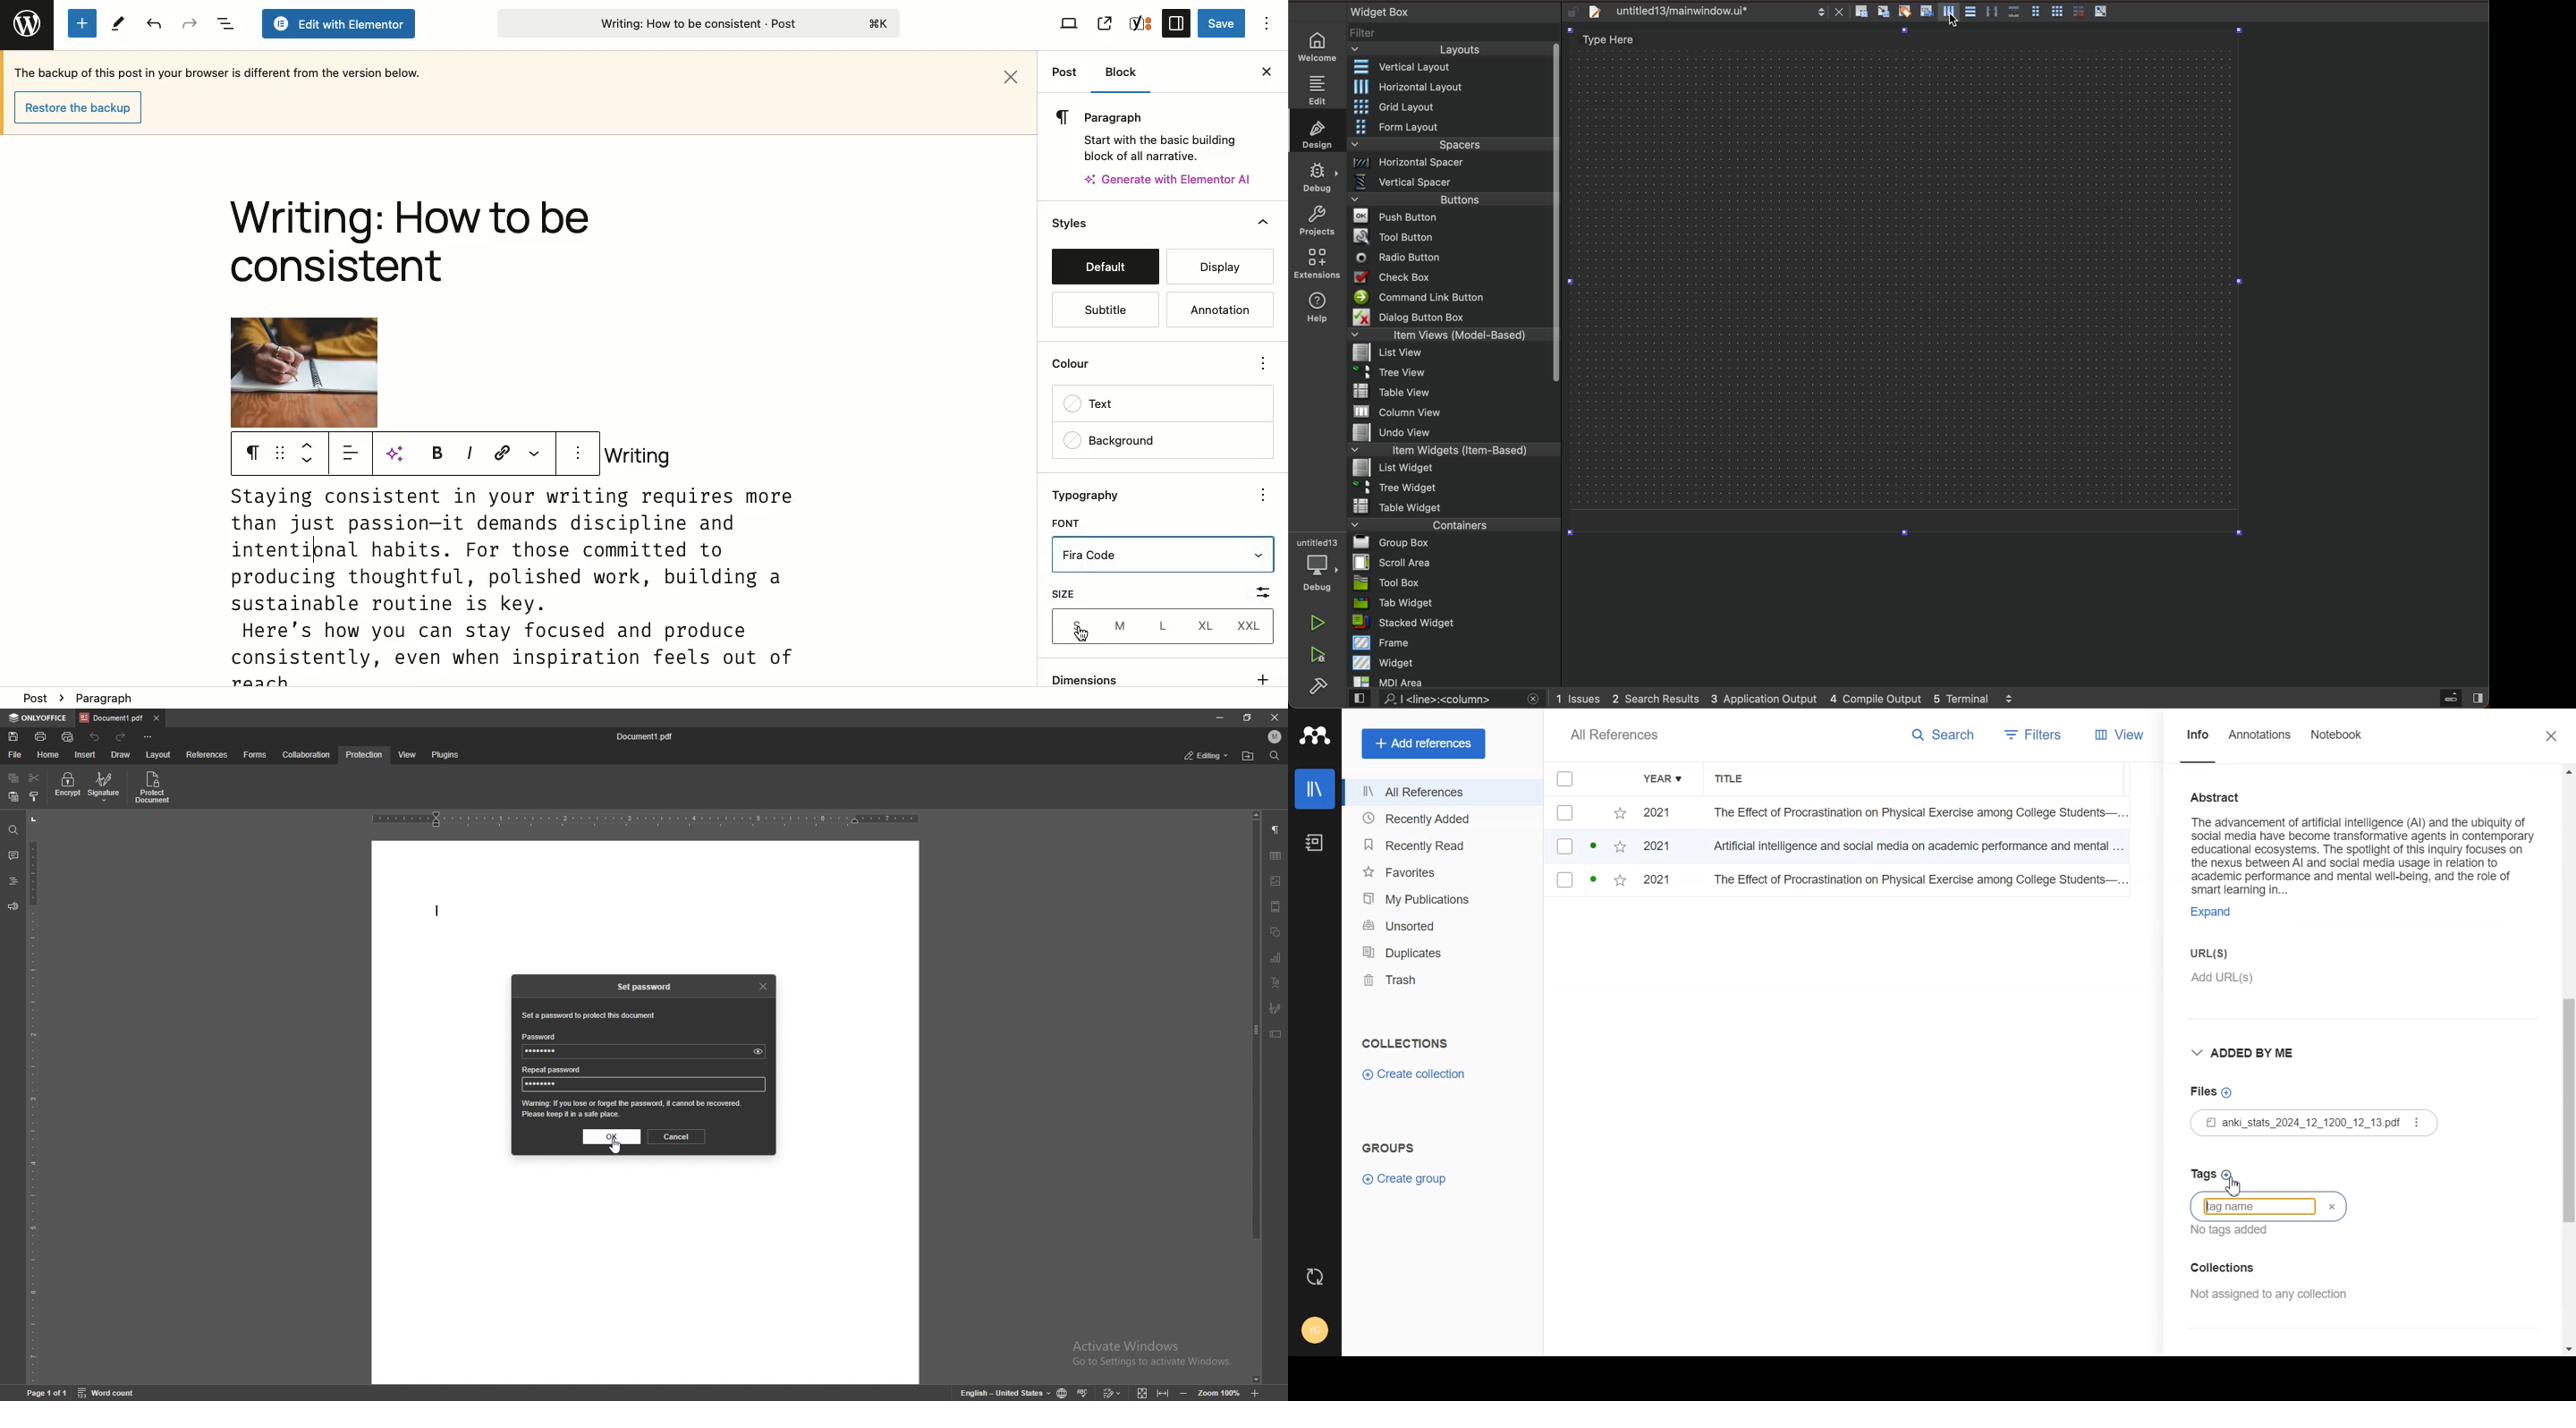  Describe the element at coordinates (1450, 145) in the screenshot. I see `spacers` at that location.